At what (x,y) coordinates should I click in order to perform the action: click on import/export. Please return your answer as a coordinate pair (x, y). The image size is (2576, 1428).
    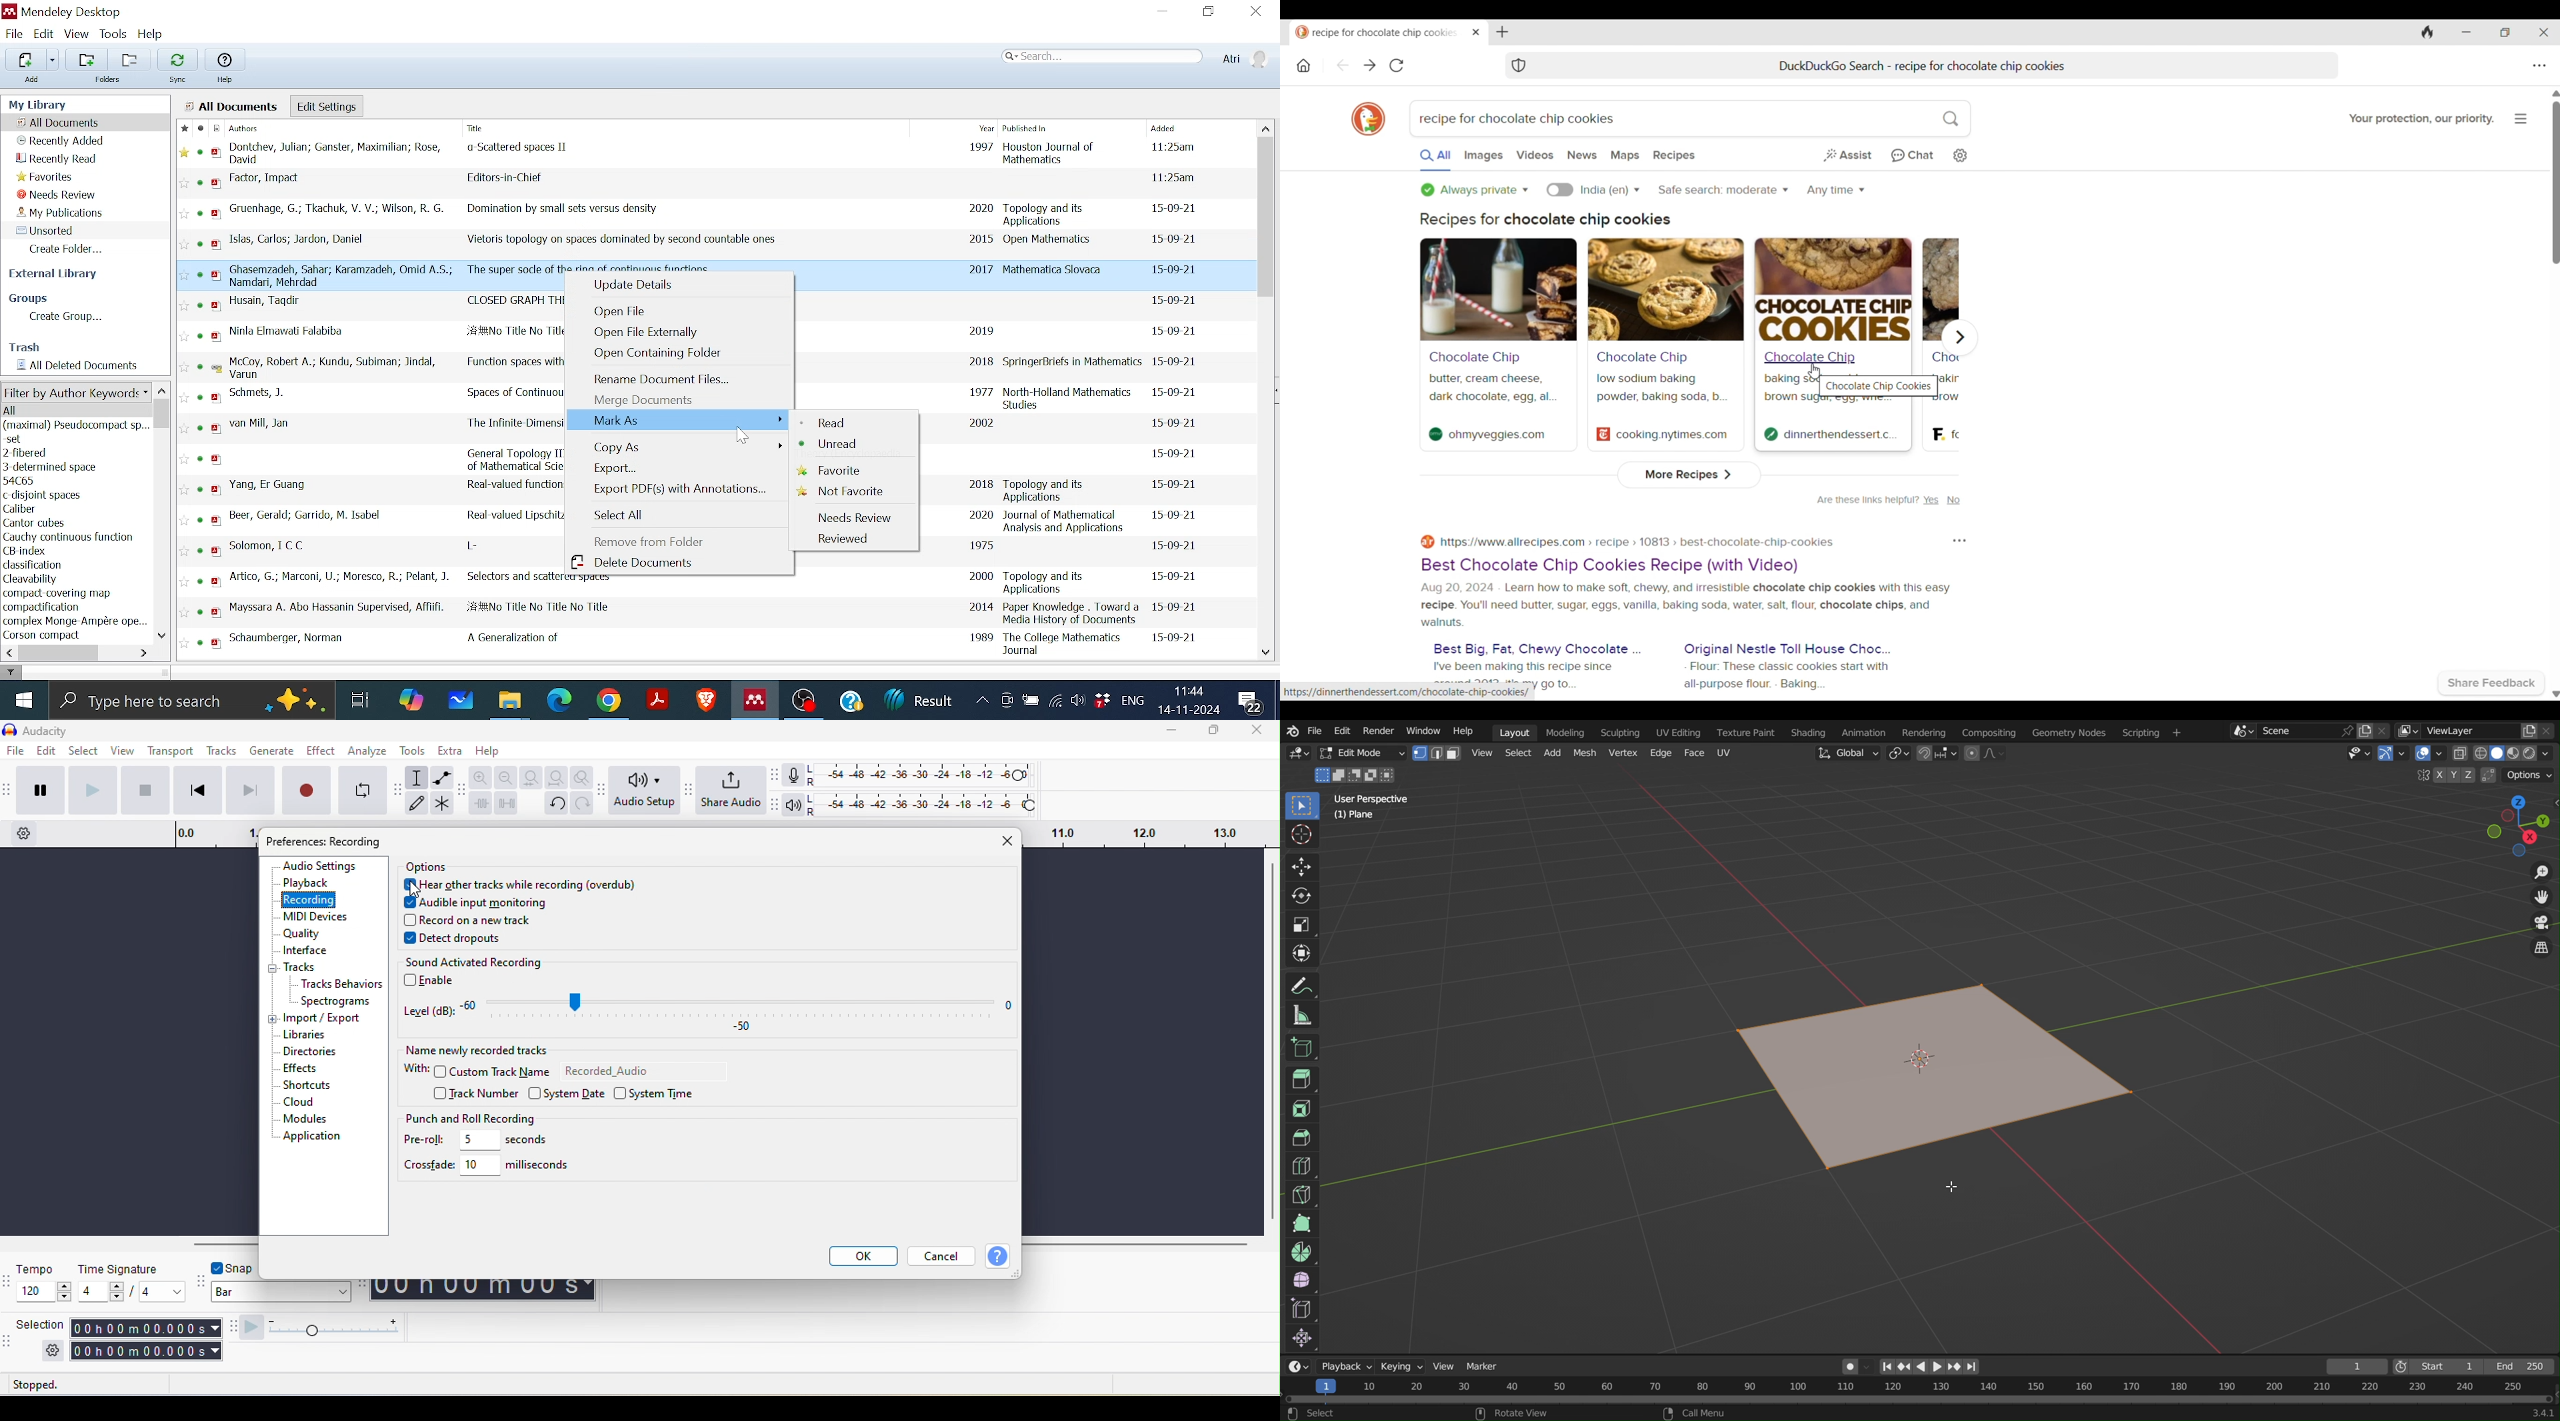
    Looking at the image, I should click on (320, 1019).